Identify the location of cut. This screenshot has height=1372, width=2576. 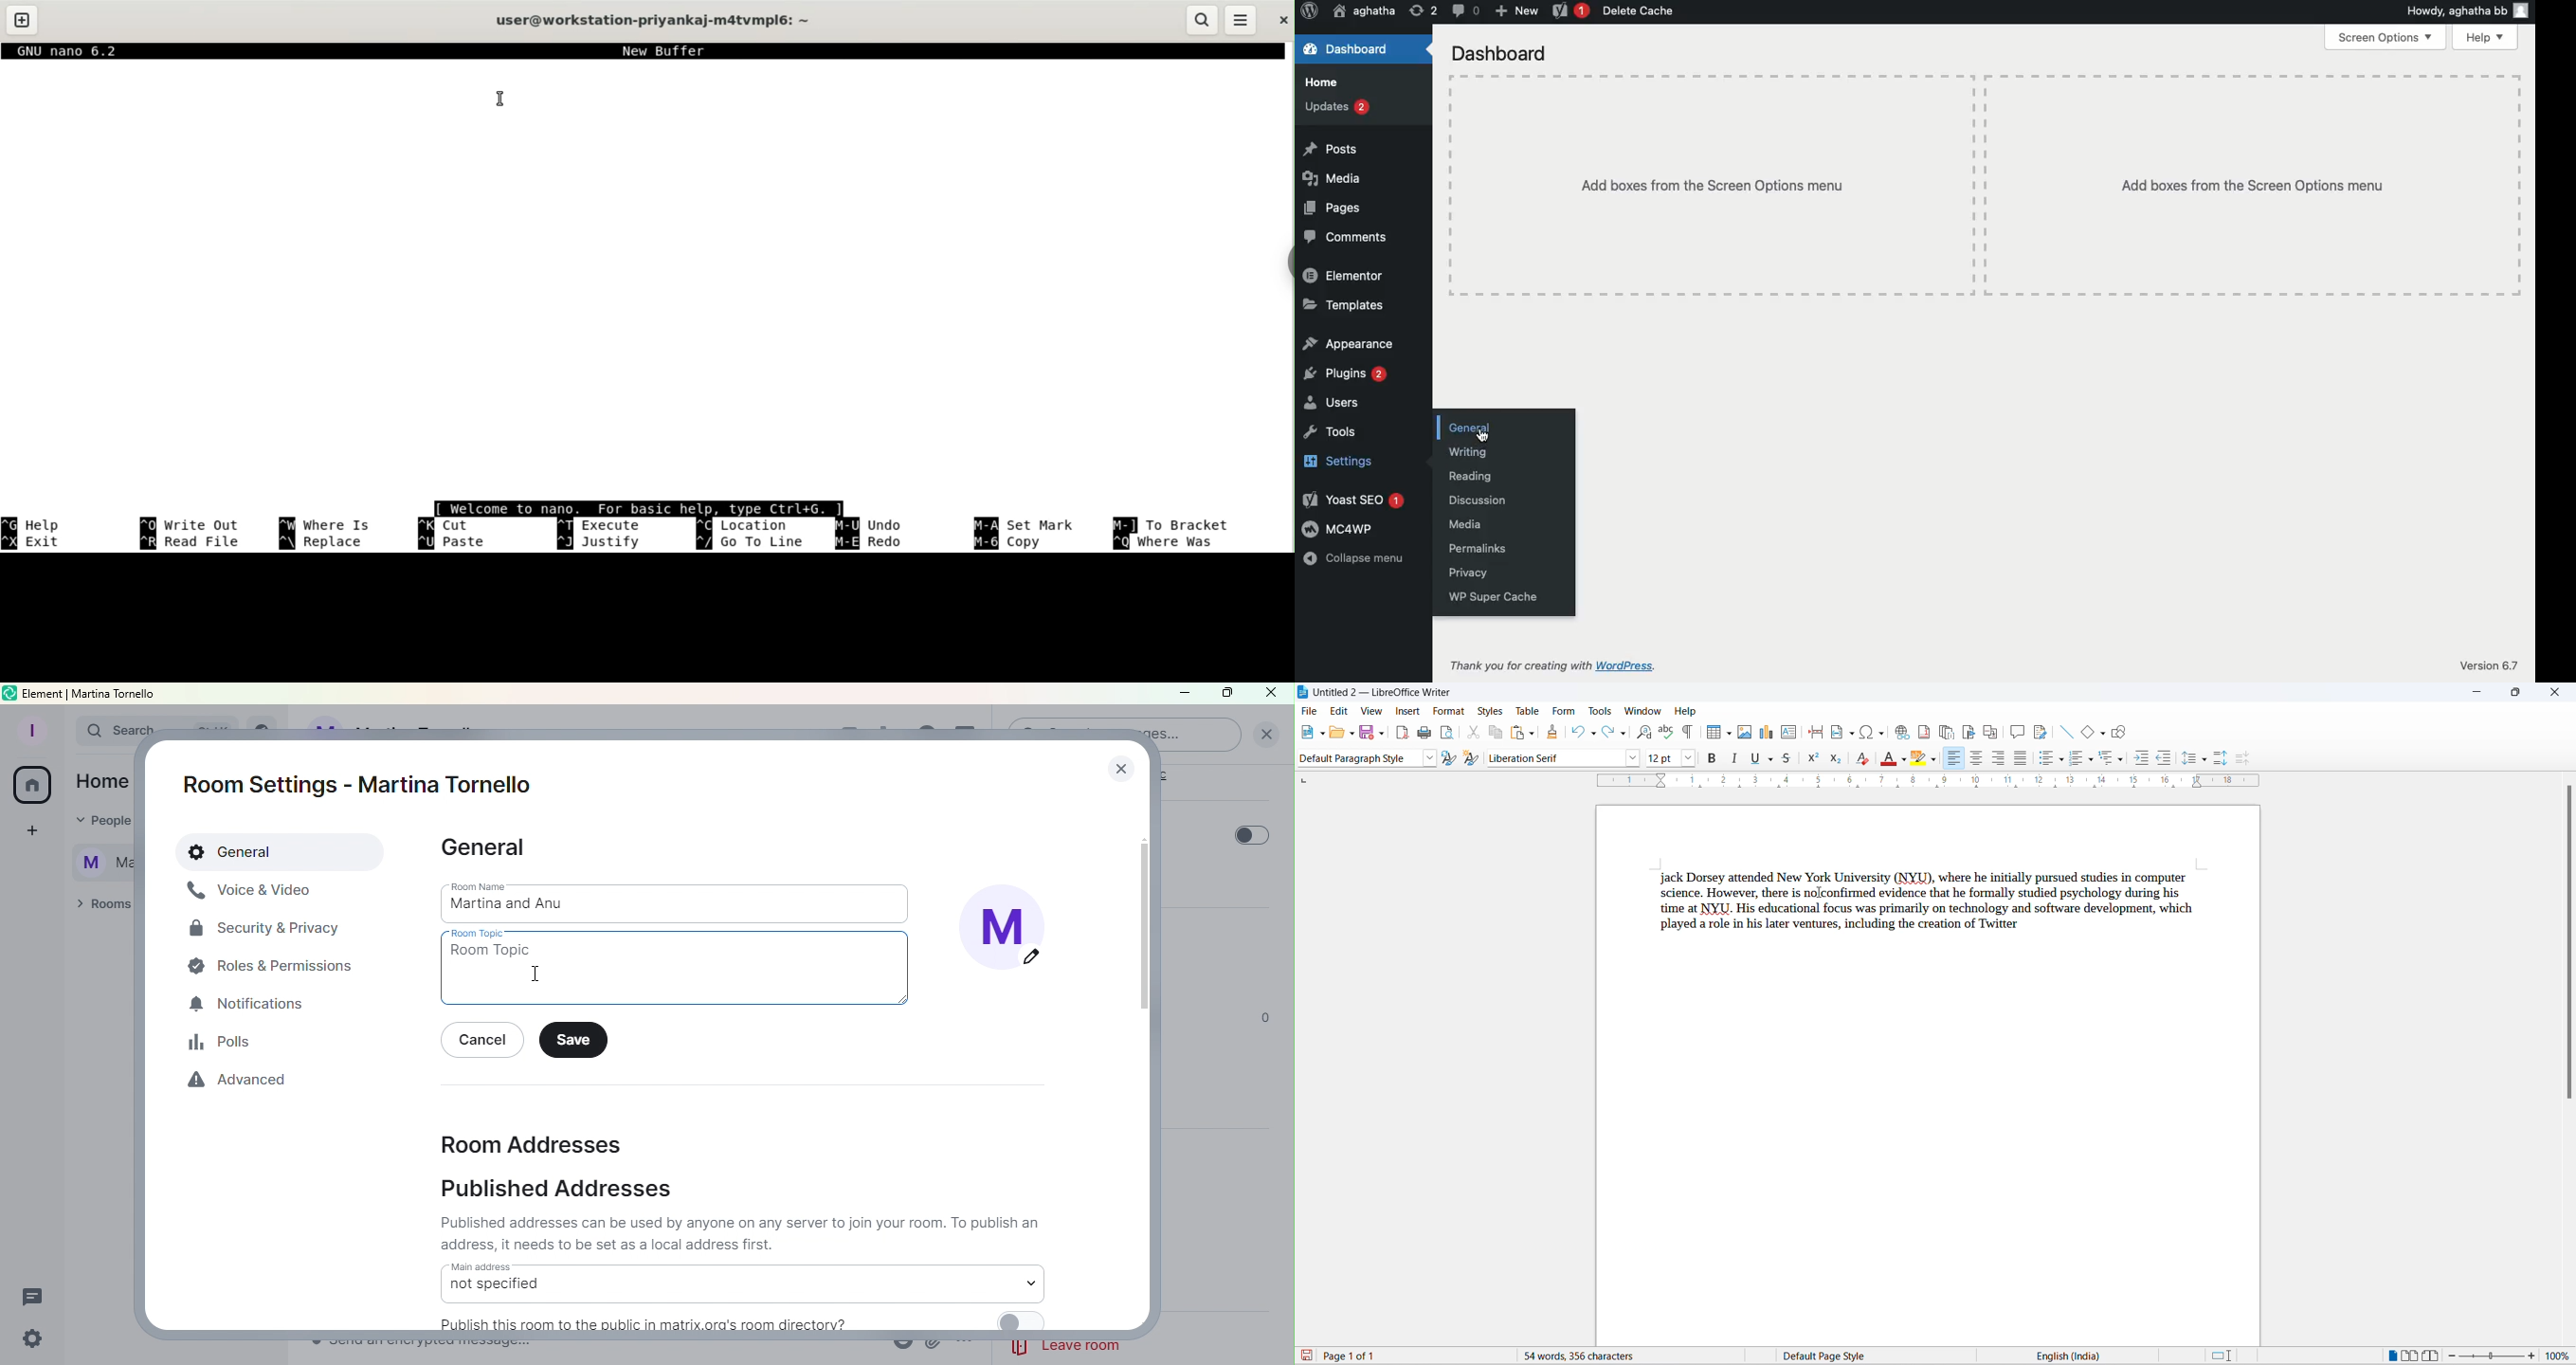
(1474, 732).